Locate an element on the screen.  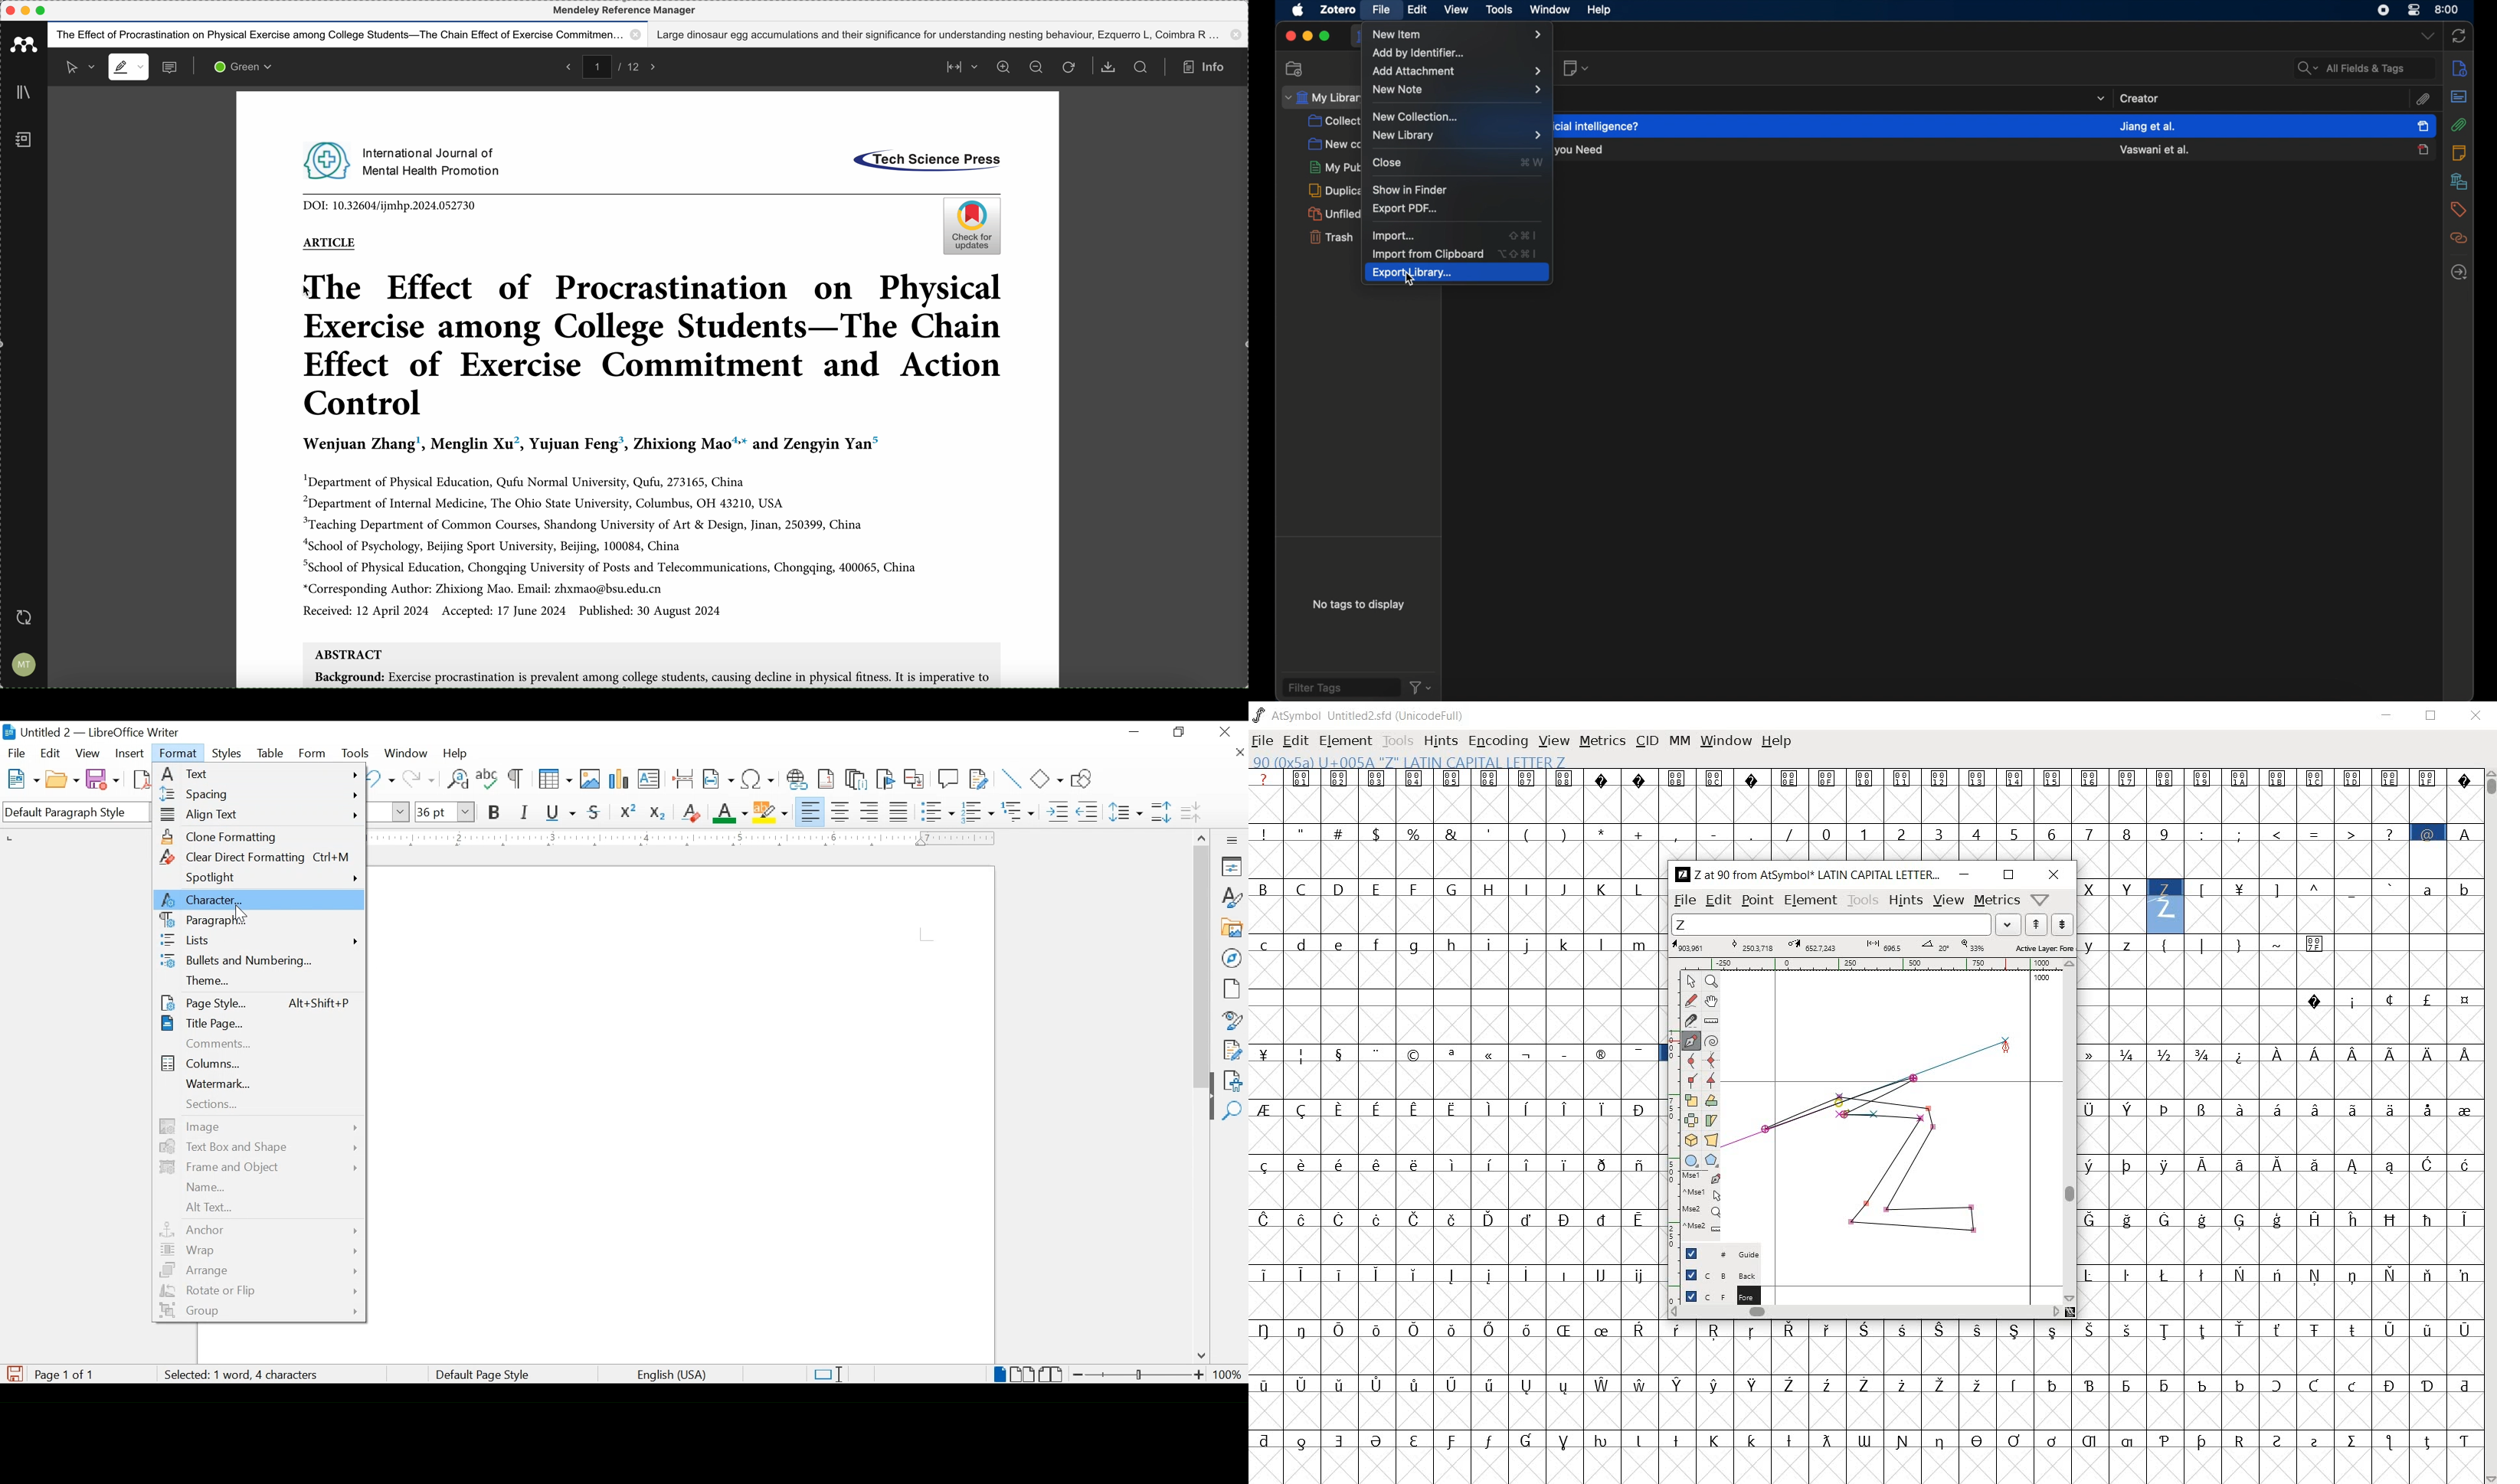
close shortcut is located at coordinates (1531, 162).